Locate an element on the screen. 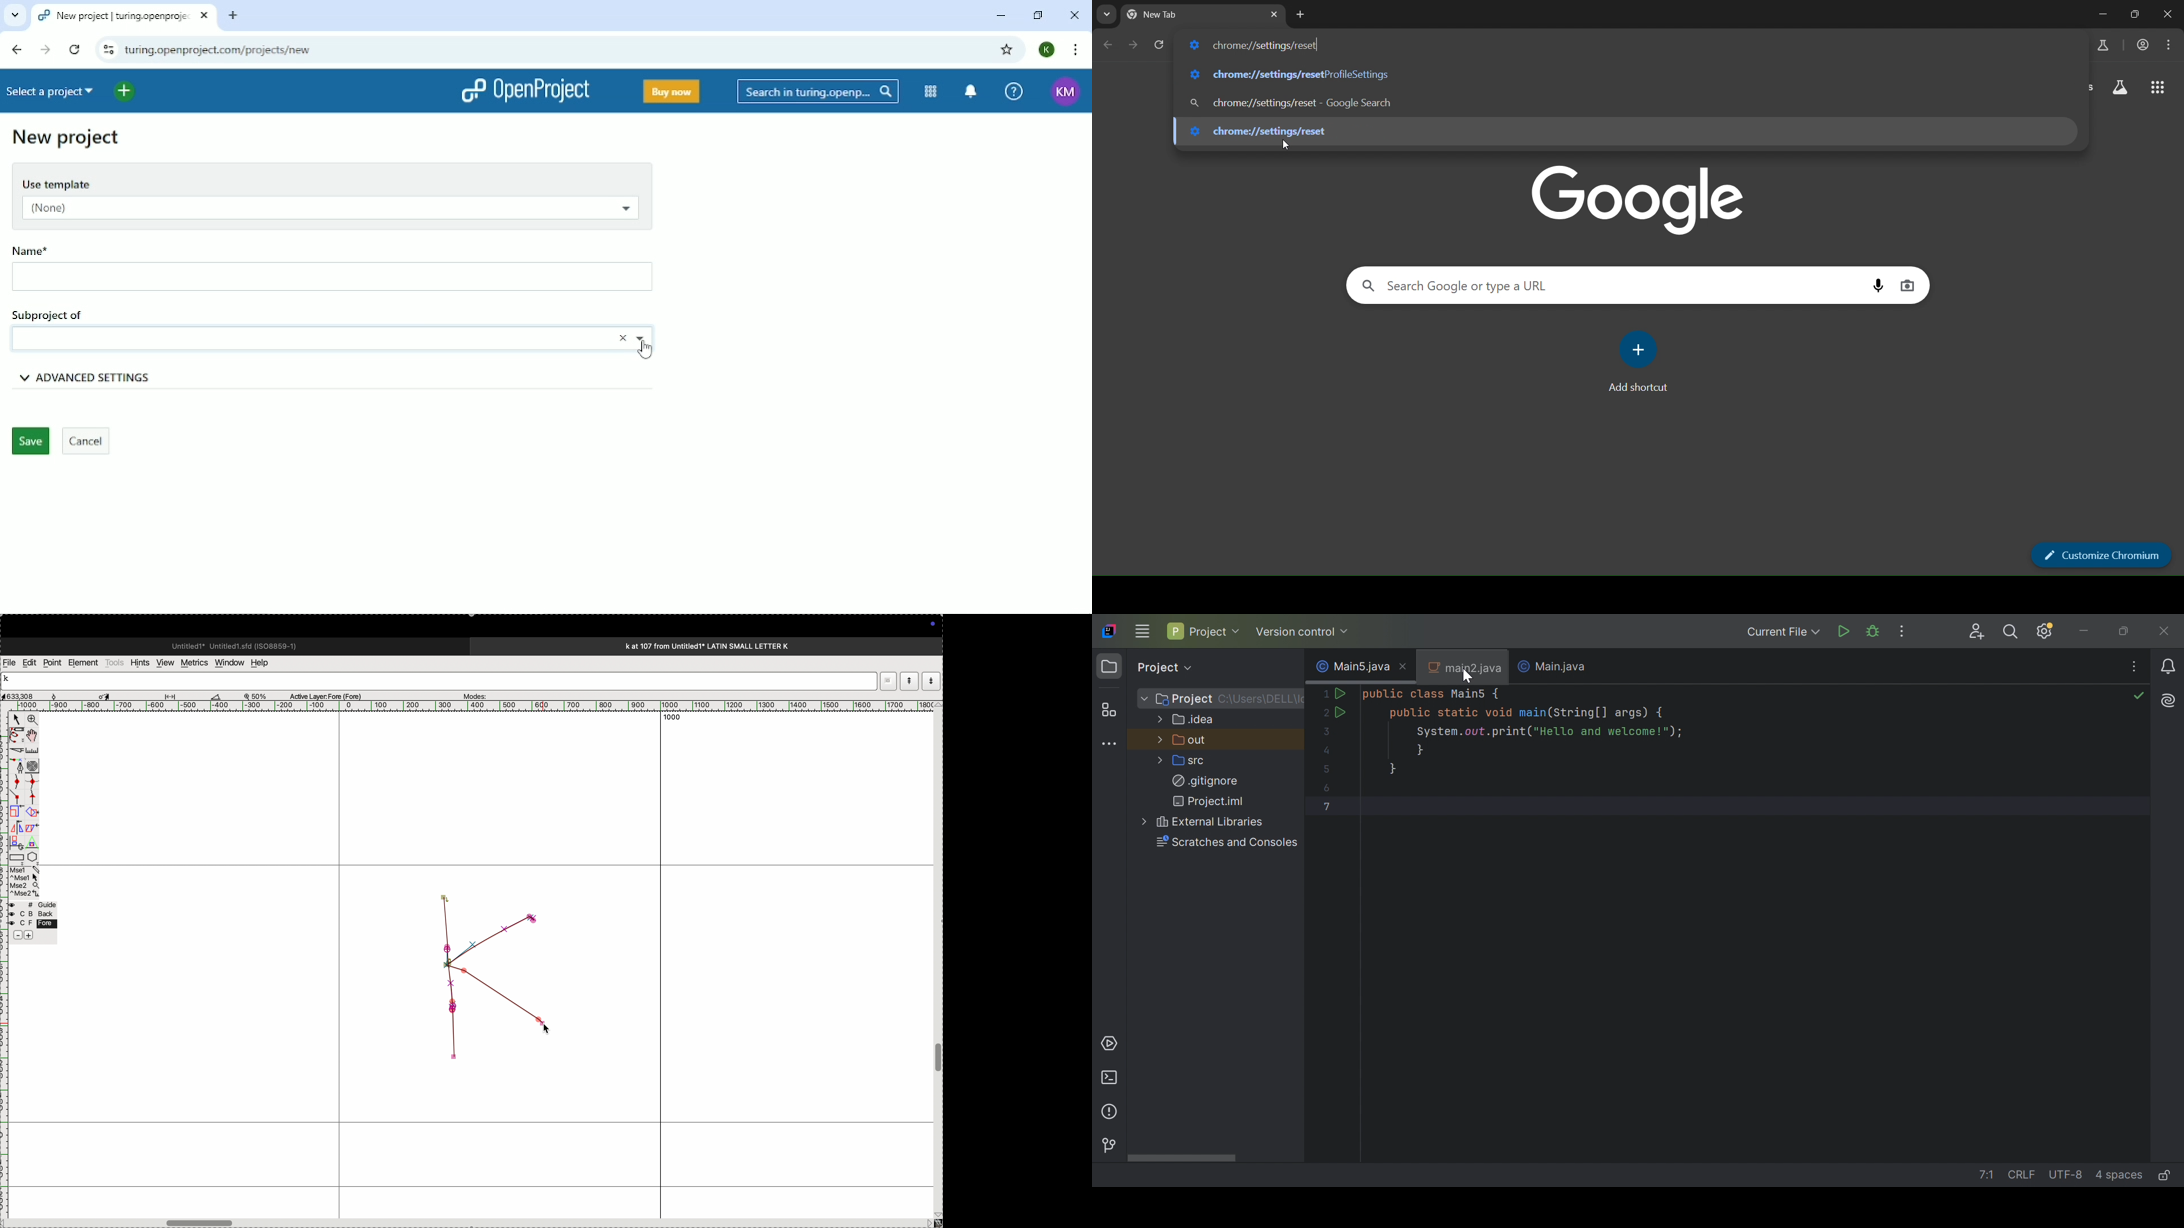 The height and width of the screenshot is (1232, 2184). pen is located at coordinates (17, 735).